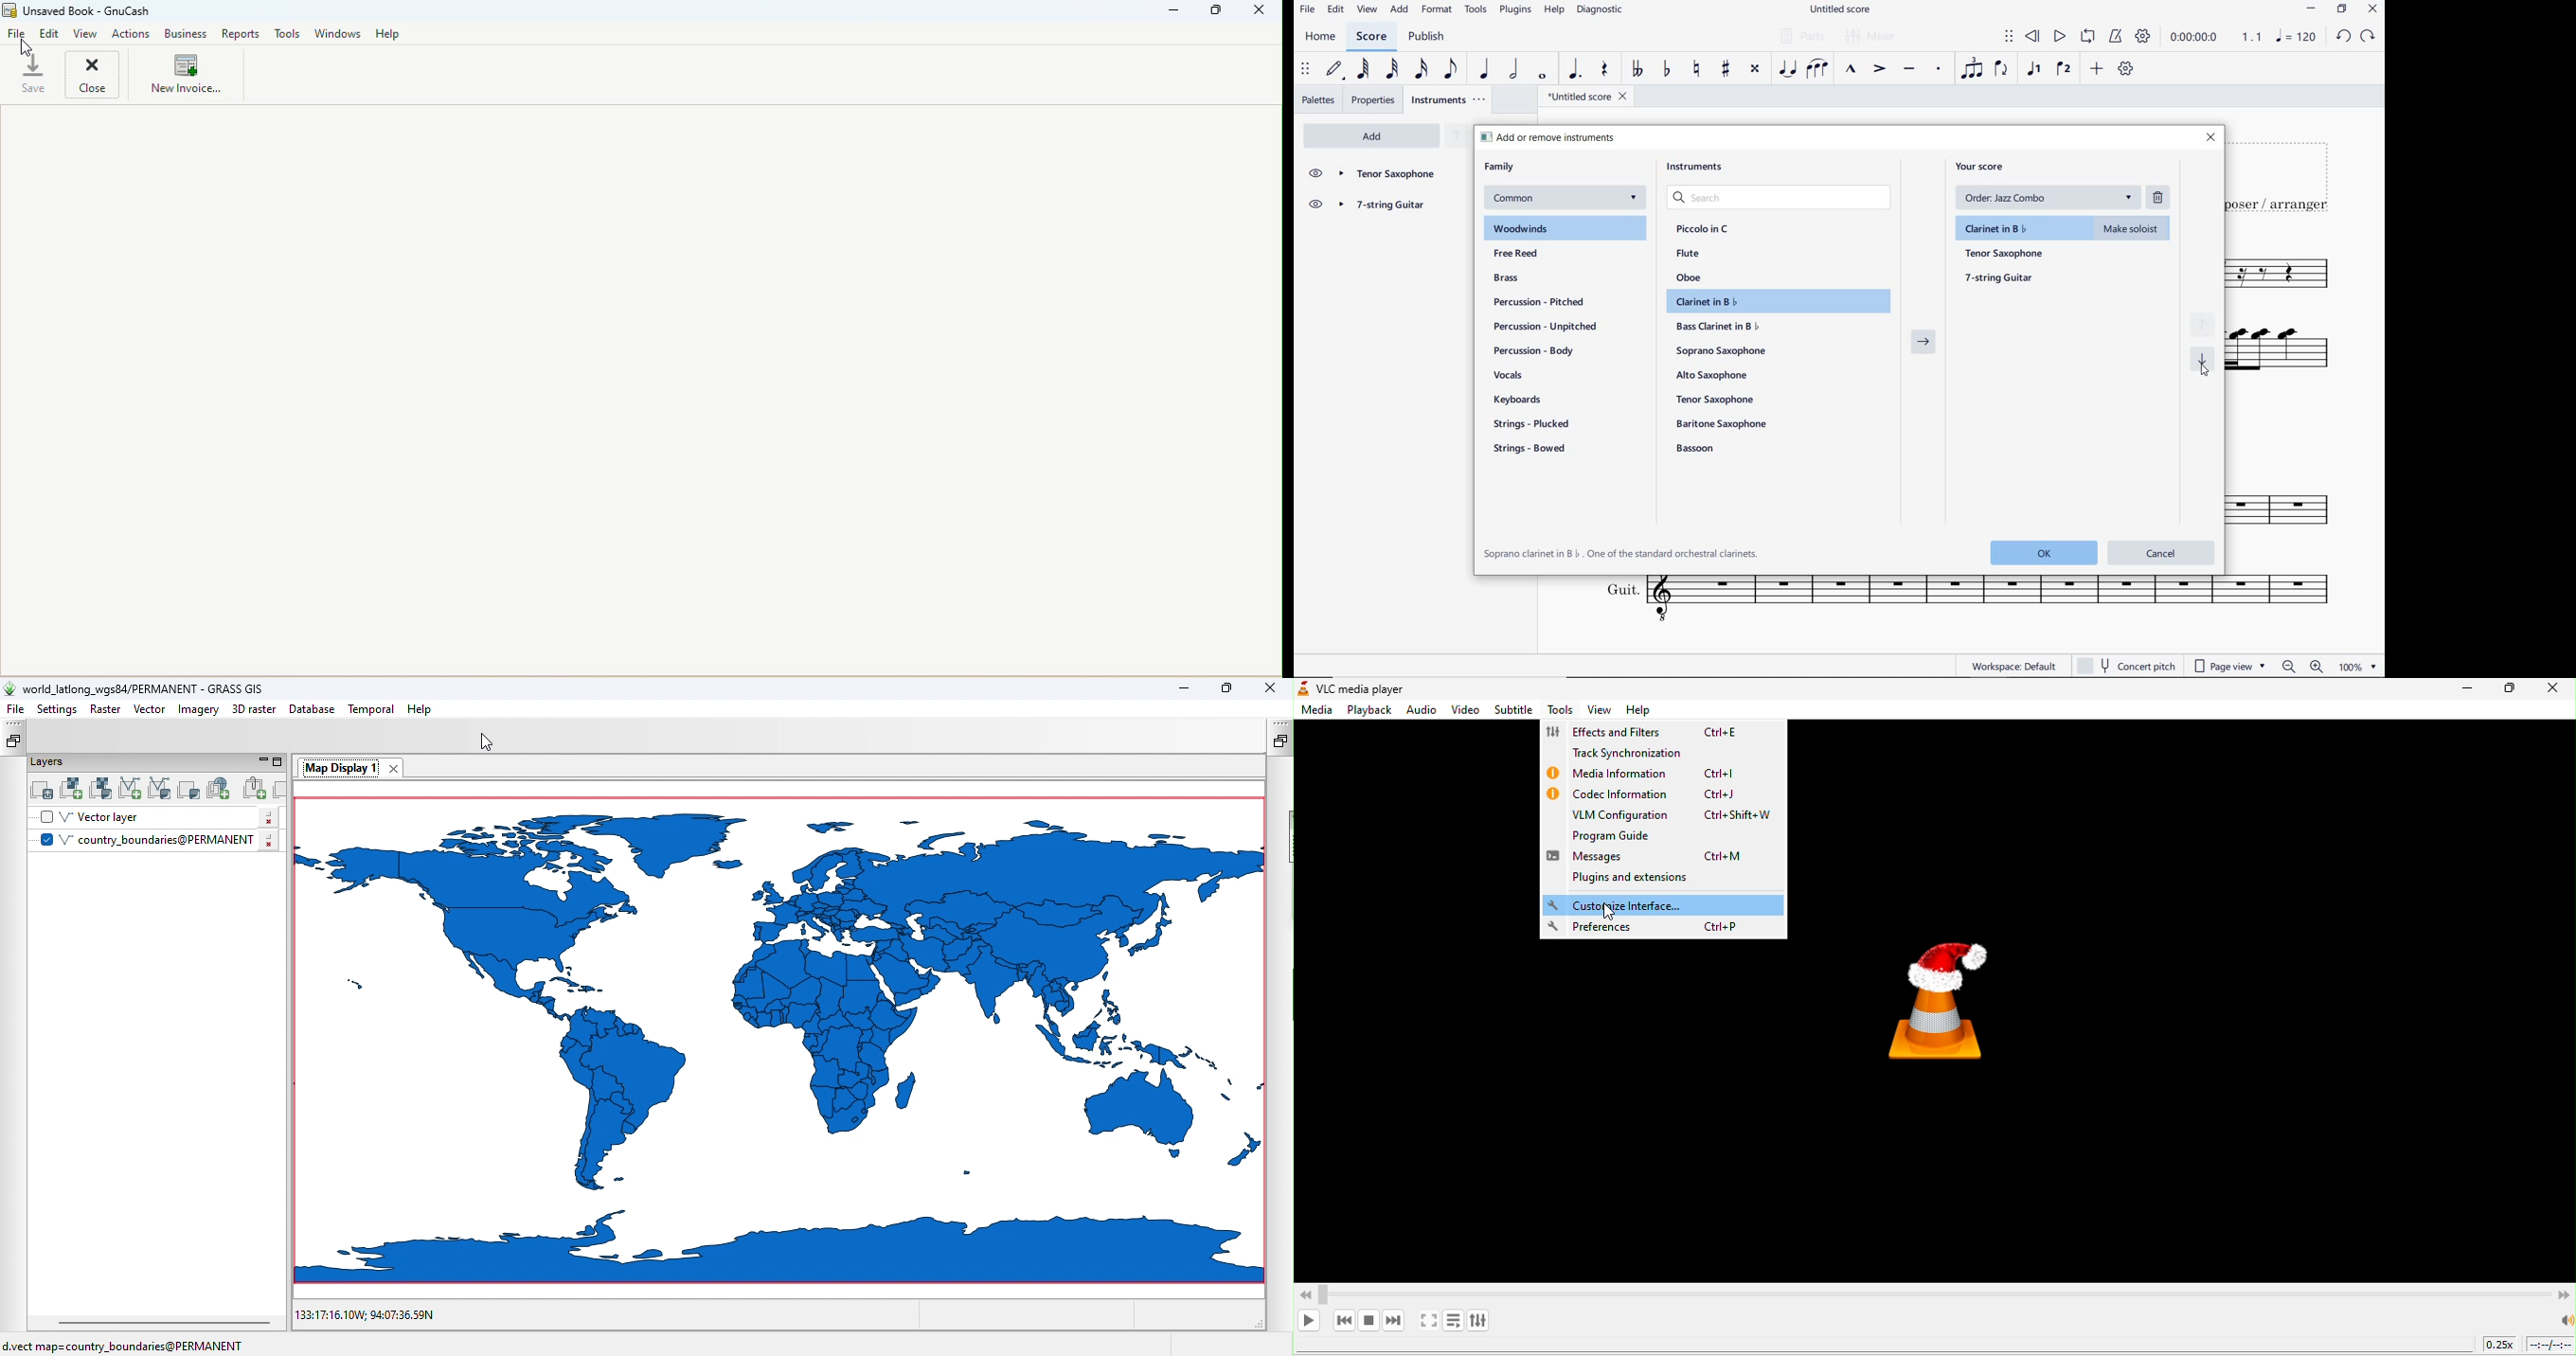  Describe the element at coordinates (2160, 197) in the screenshot. I see `delete` at that location.